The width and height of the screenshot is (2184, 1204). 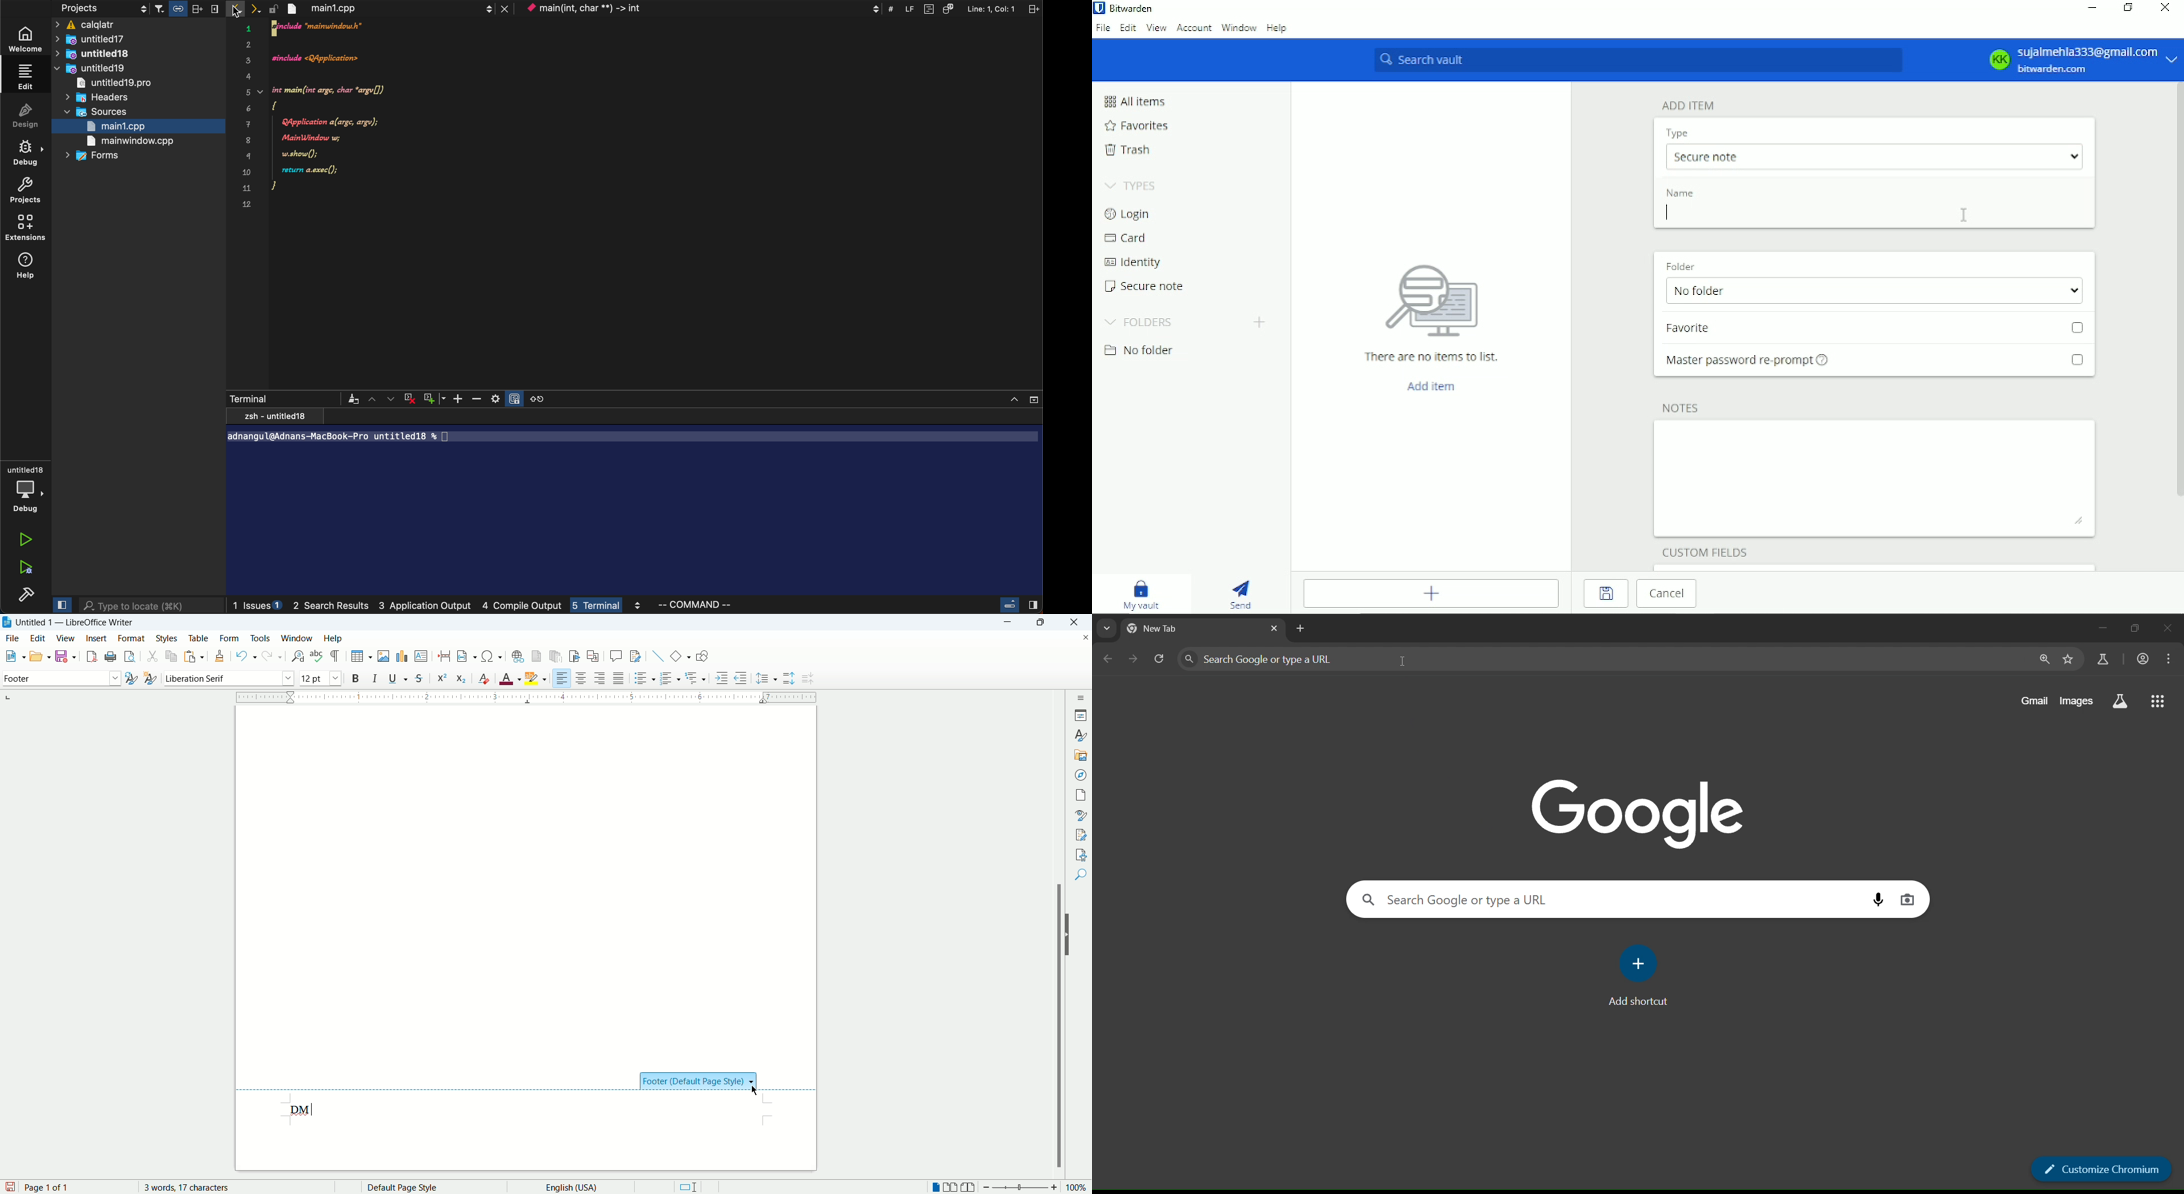 I want to click on Edit, so click(x=1129, y=28).